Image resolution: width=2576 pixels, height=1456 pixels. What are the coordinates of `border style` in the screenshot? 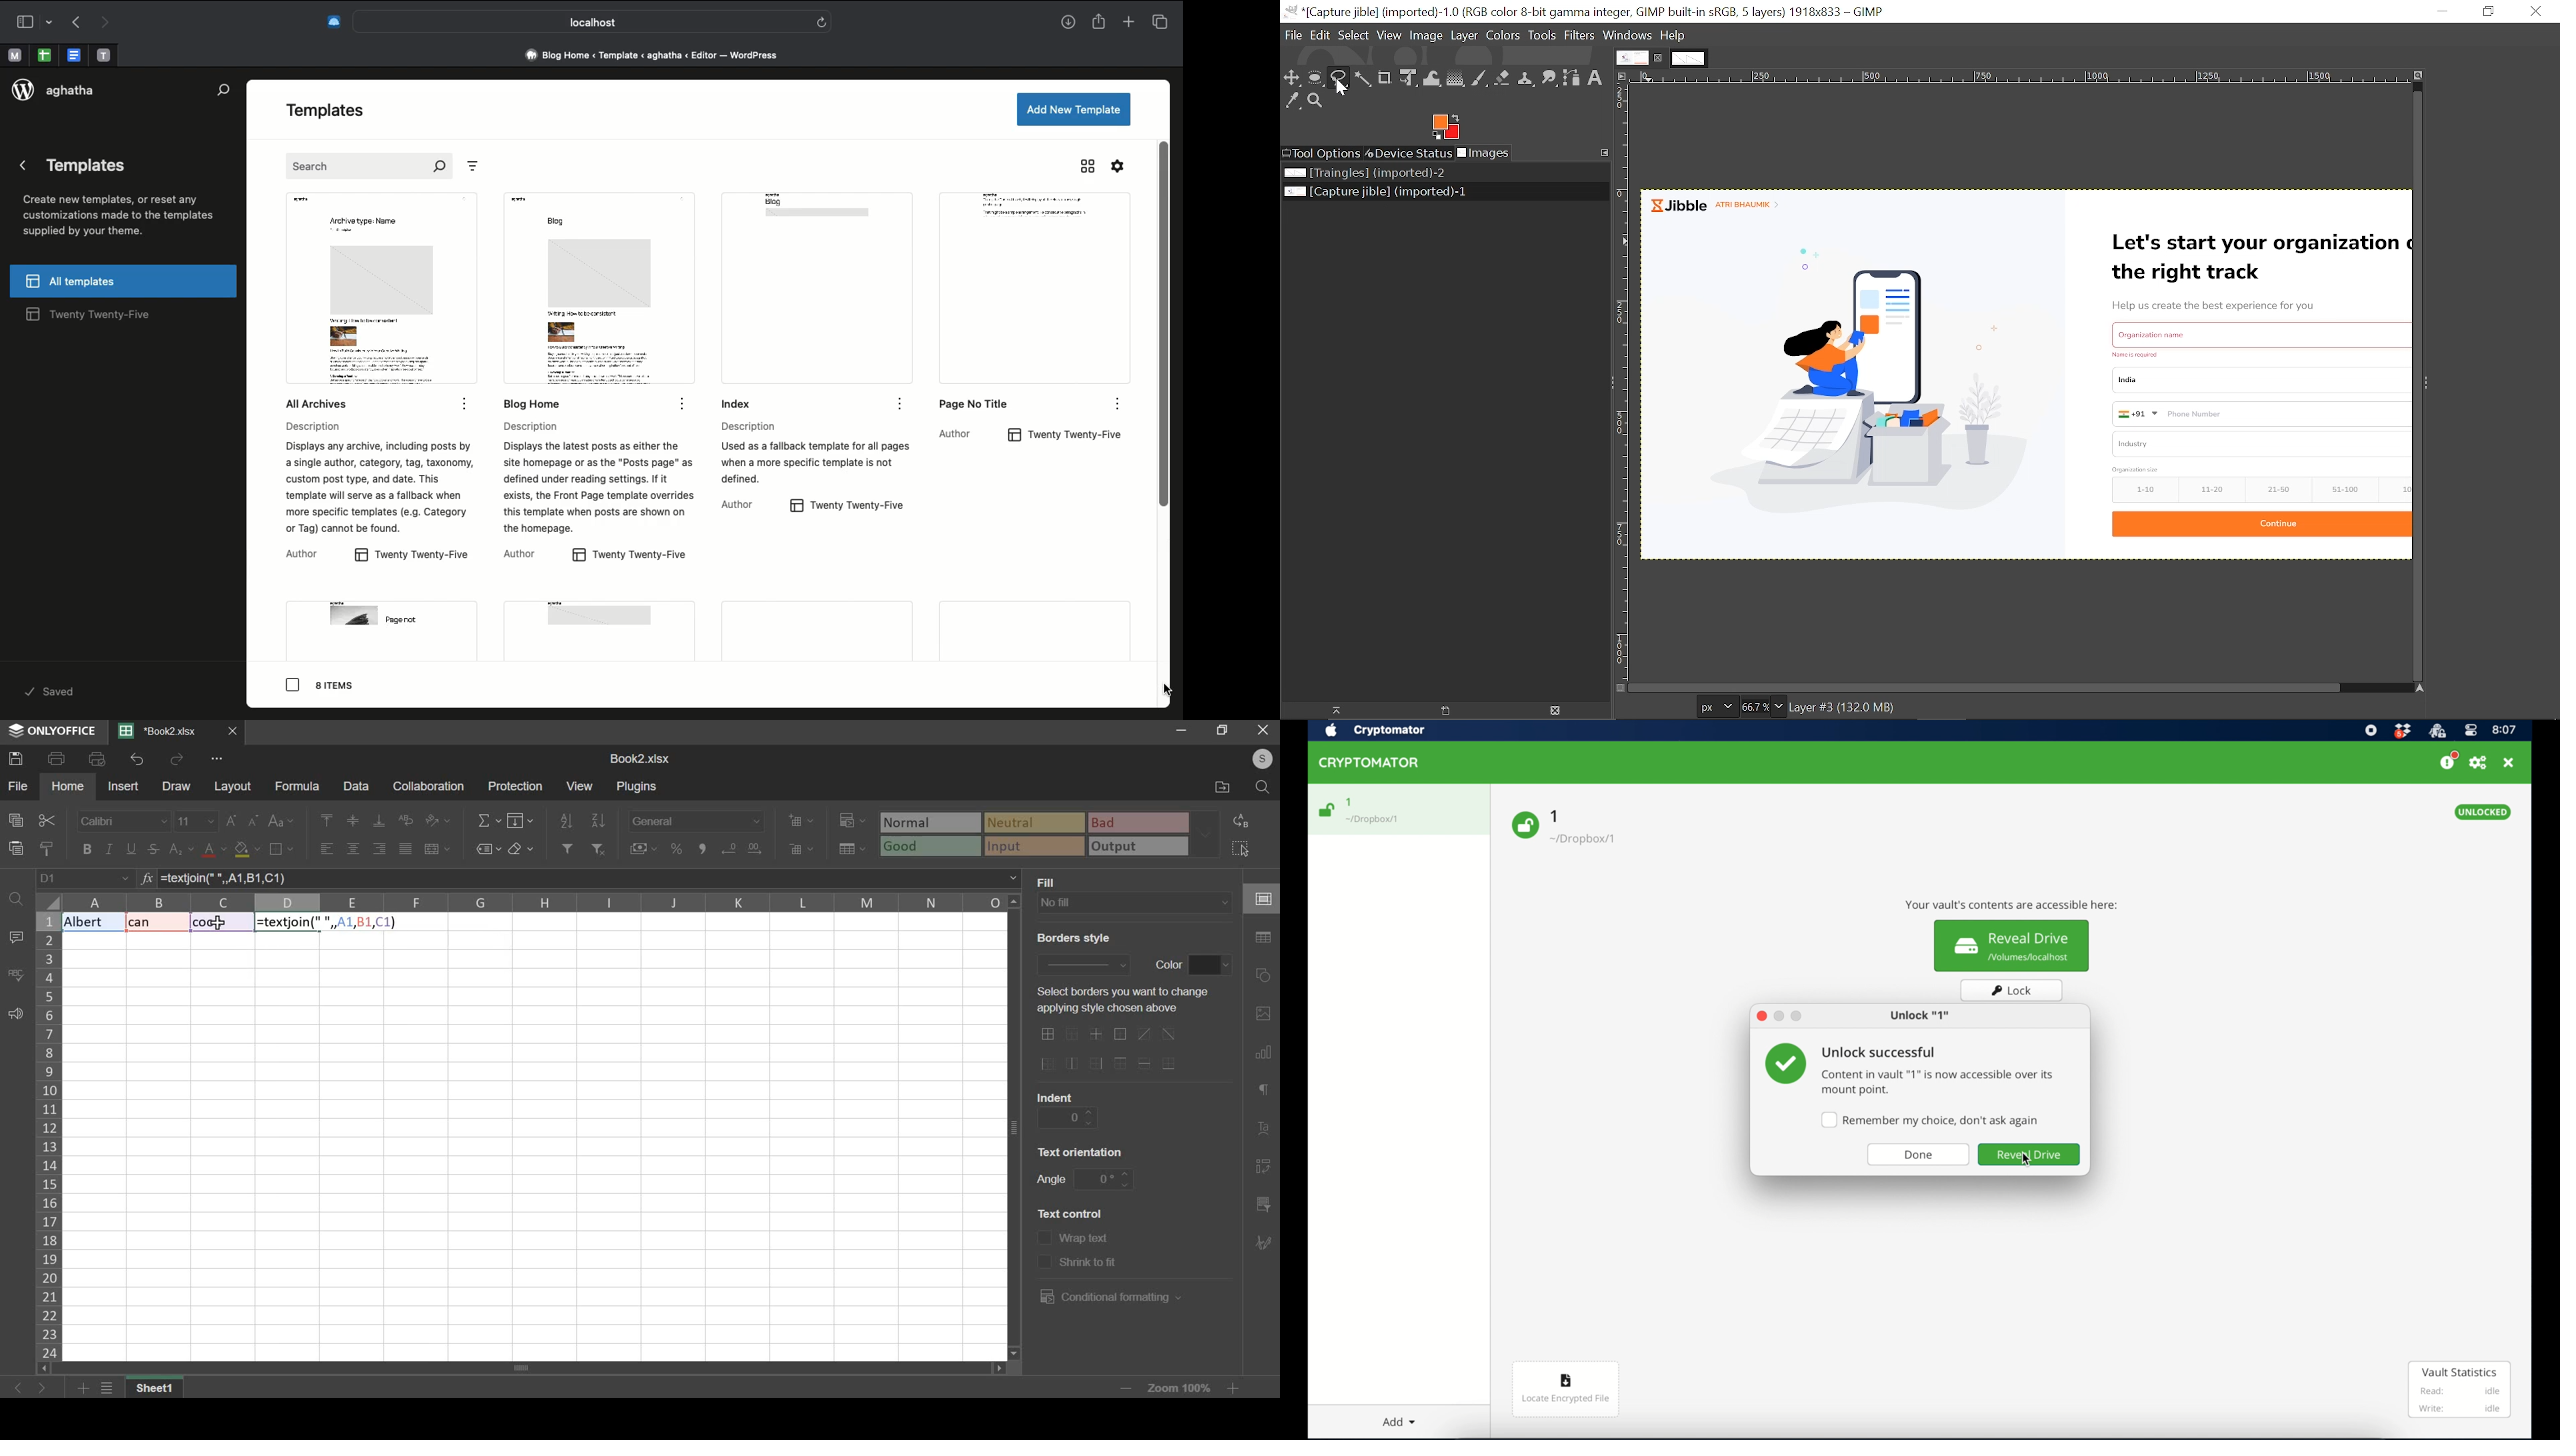 It's located at (1082, 963).